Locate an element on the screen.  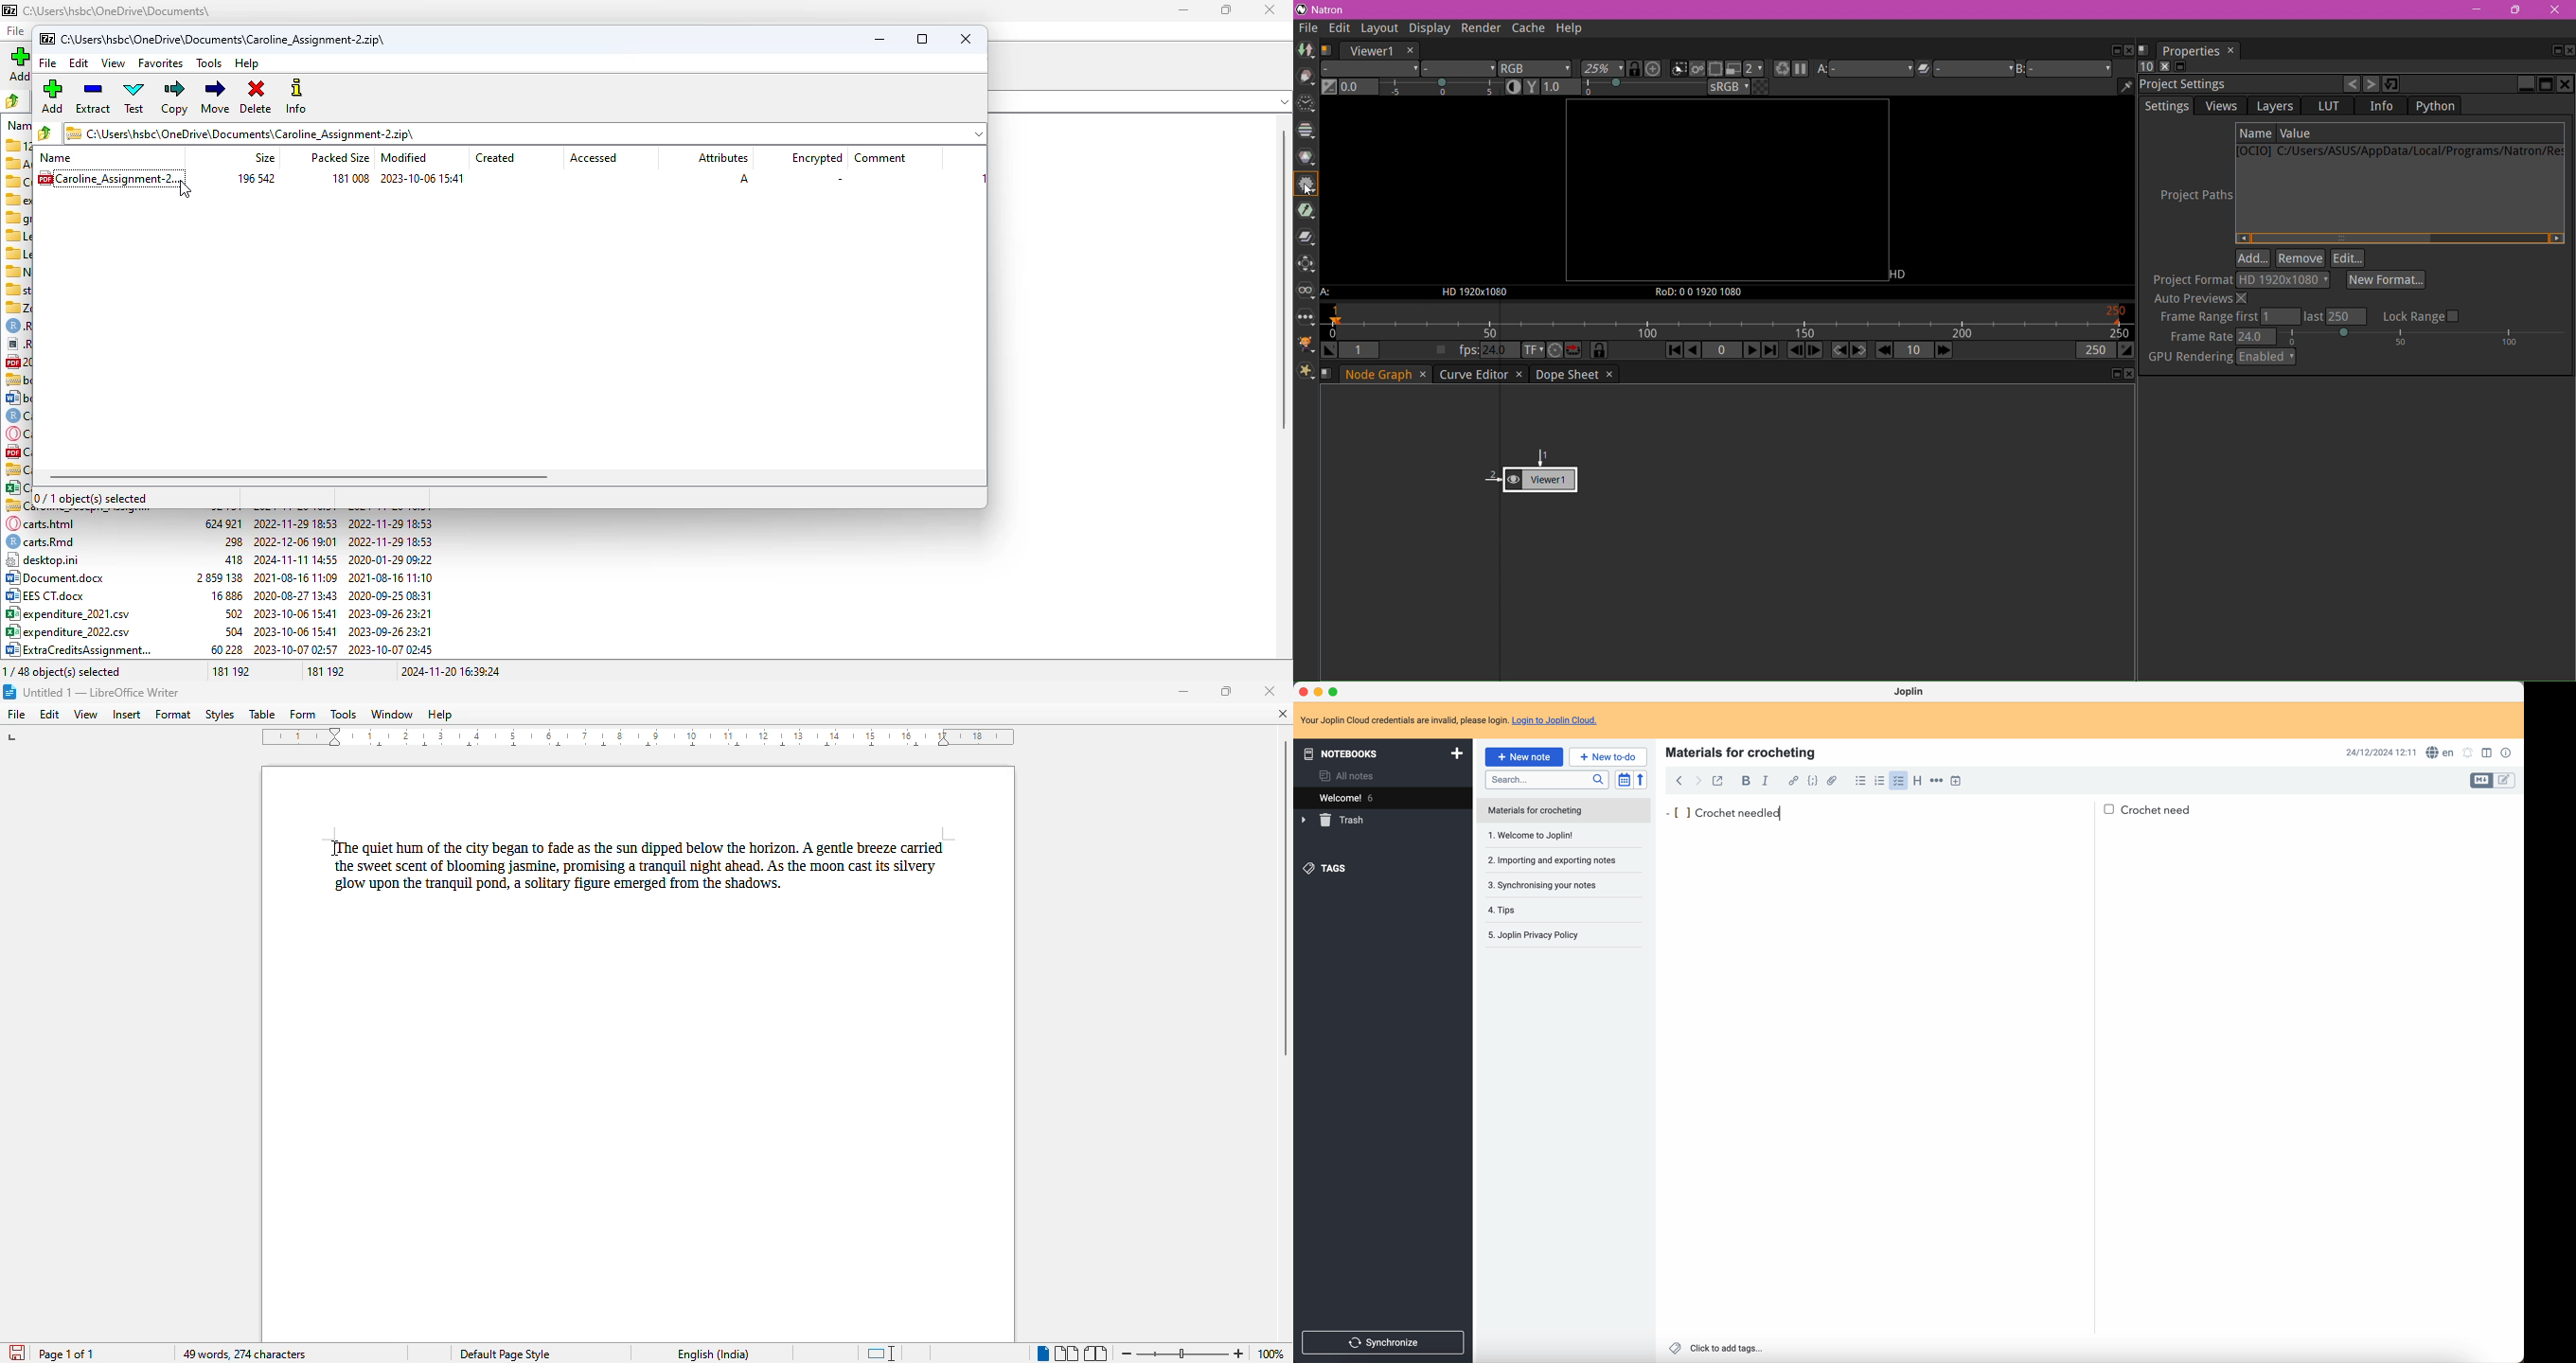
cursor is located at coordinates (1785, 810).